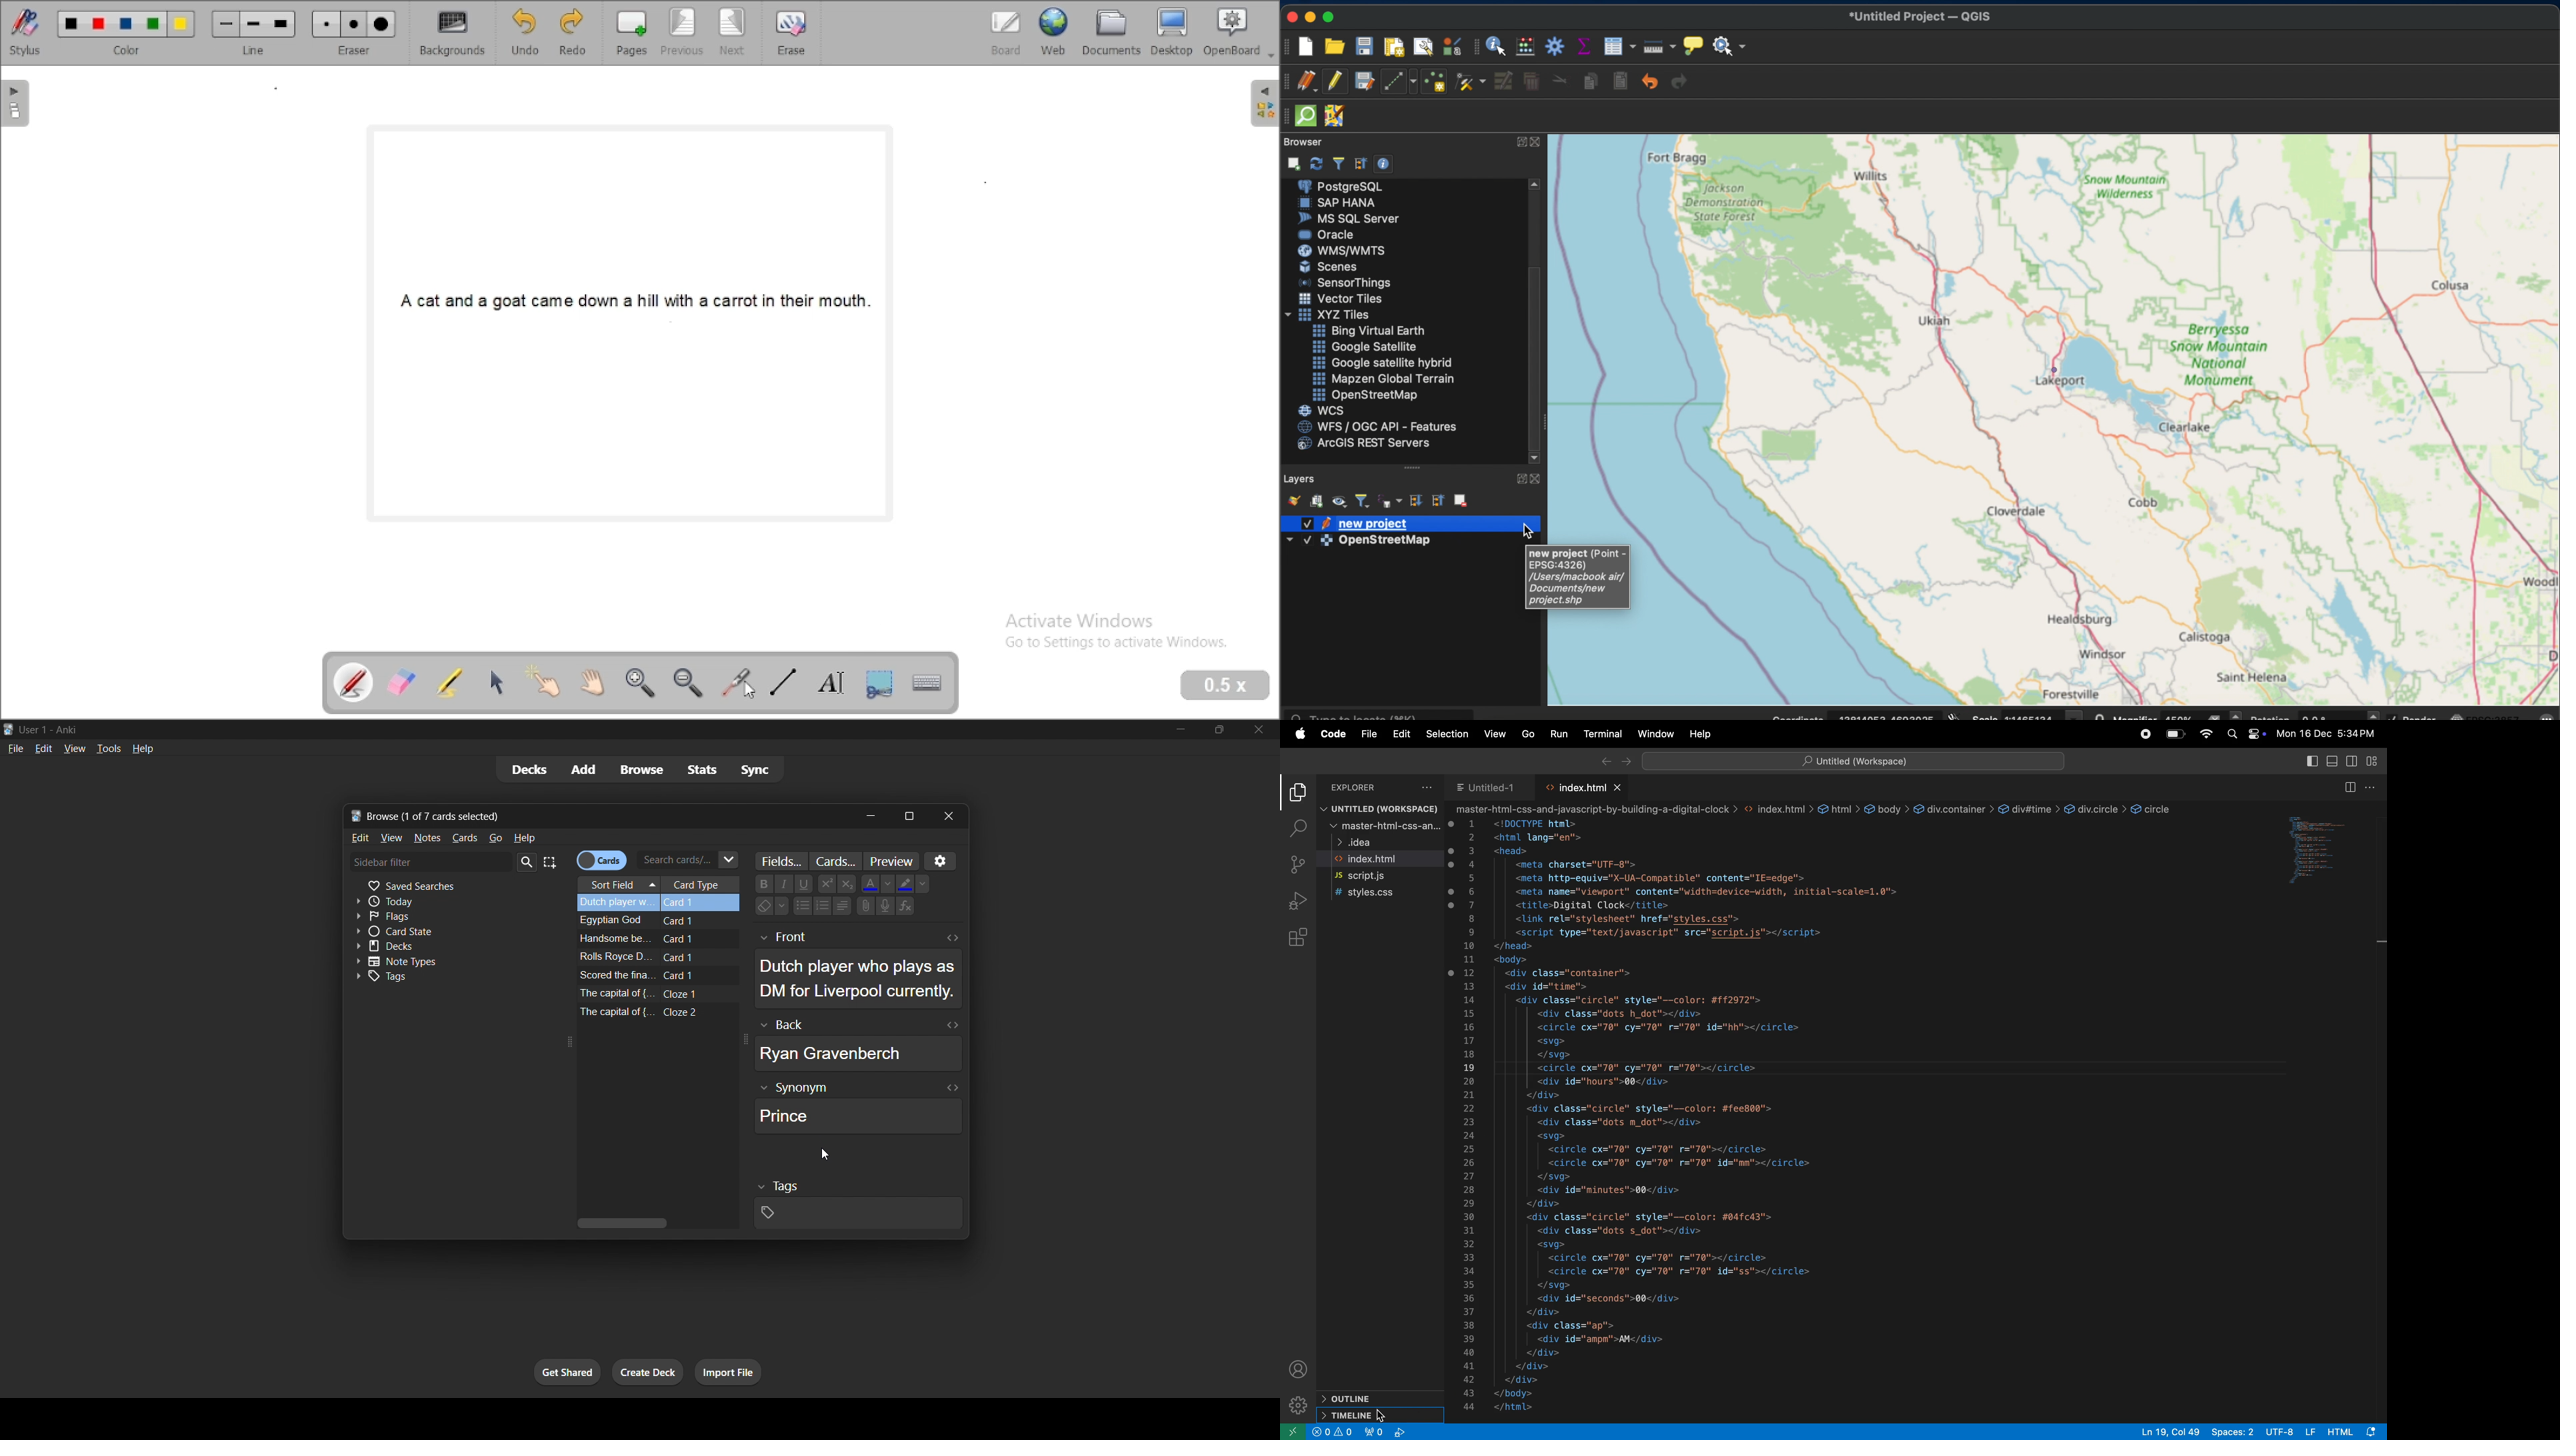  What do you see at coordinates (890, 861) in the screenshot?
I see `preview cards` at bounding box center [890, 861].